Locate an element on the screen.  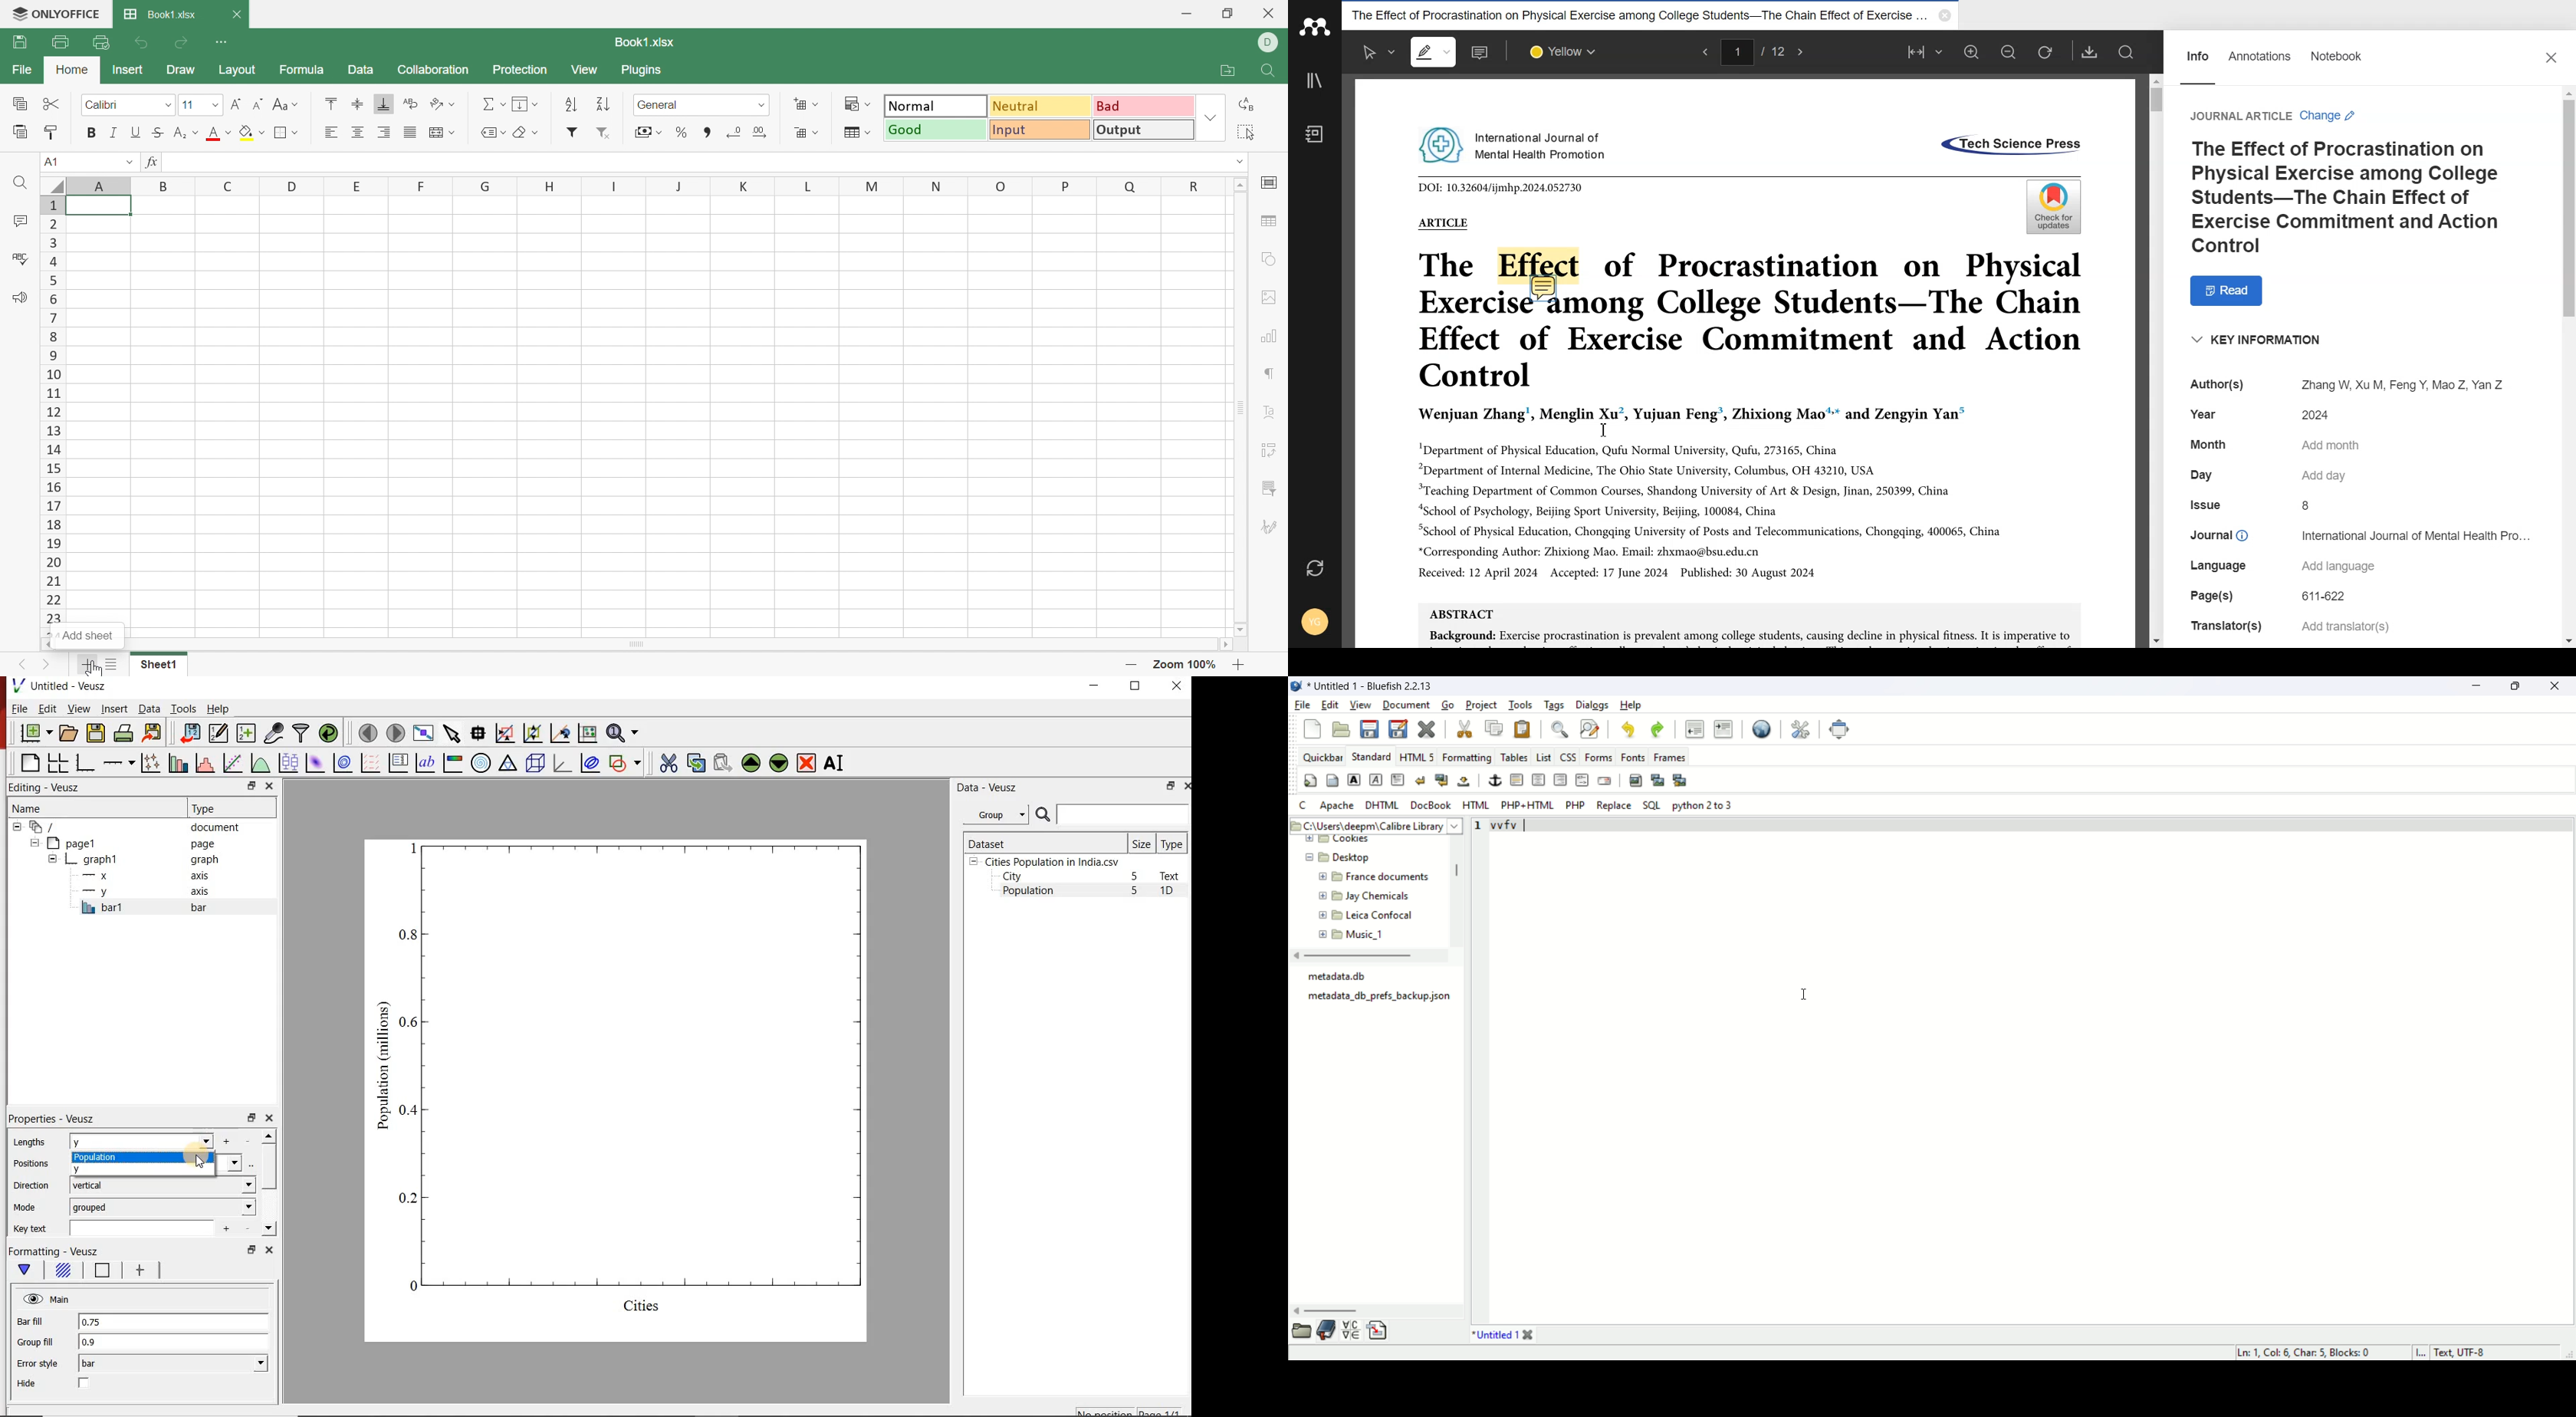
Wenjuan Zhang’, Menglin Xu’, Yujuan Feng’, Zhixiong Mao™* and Zengyin Yan” is located at coordinates (1692, 415).